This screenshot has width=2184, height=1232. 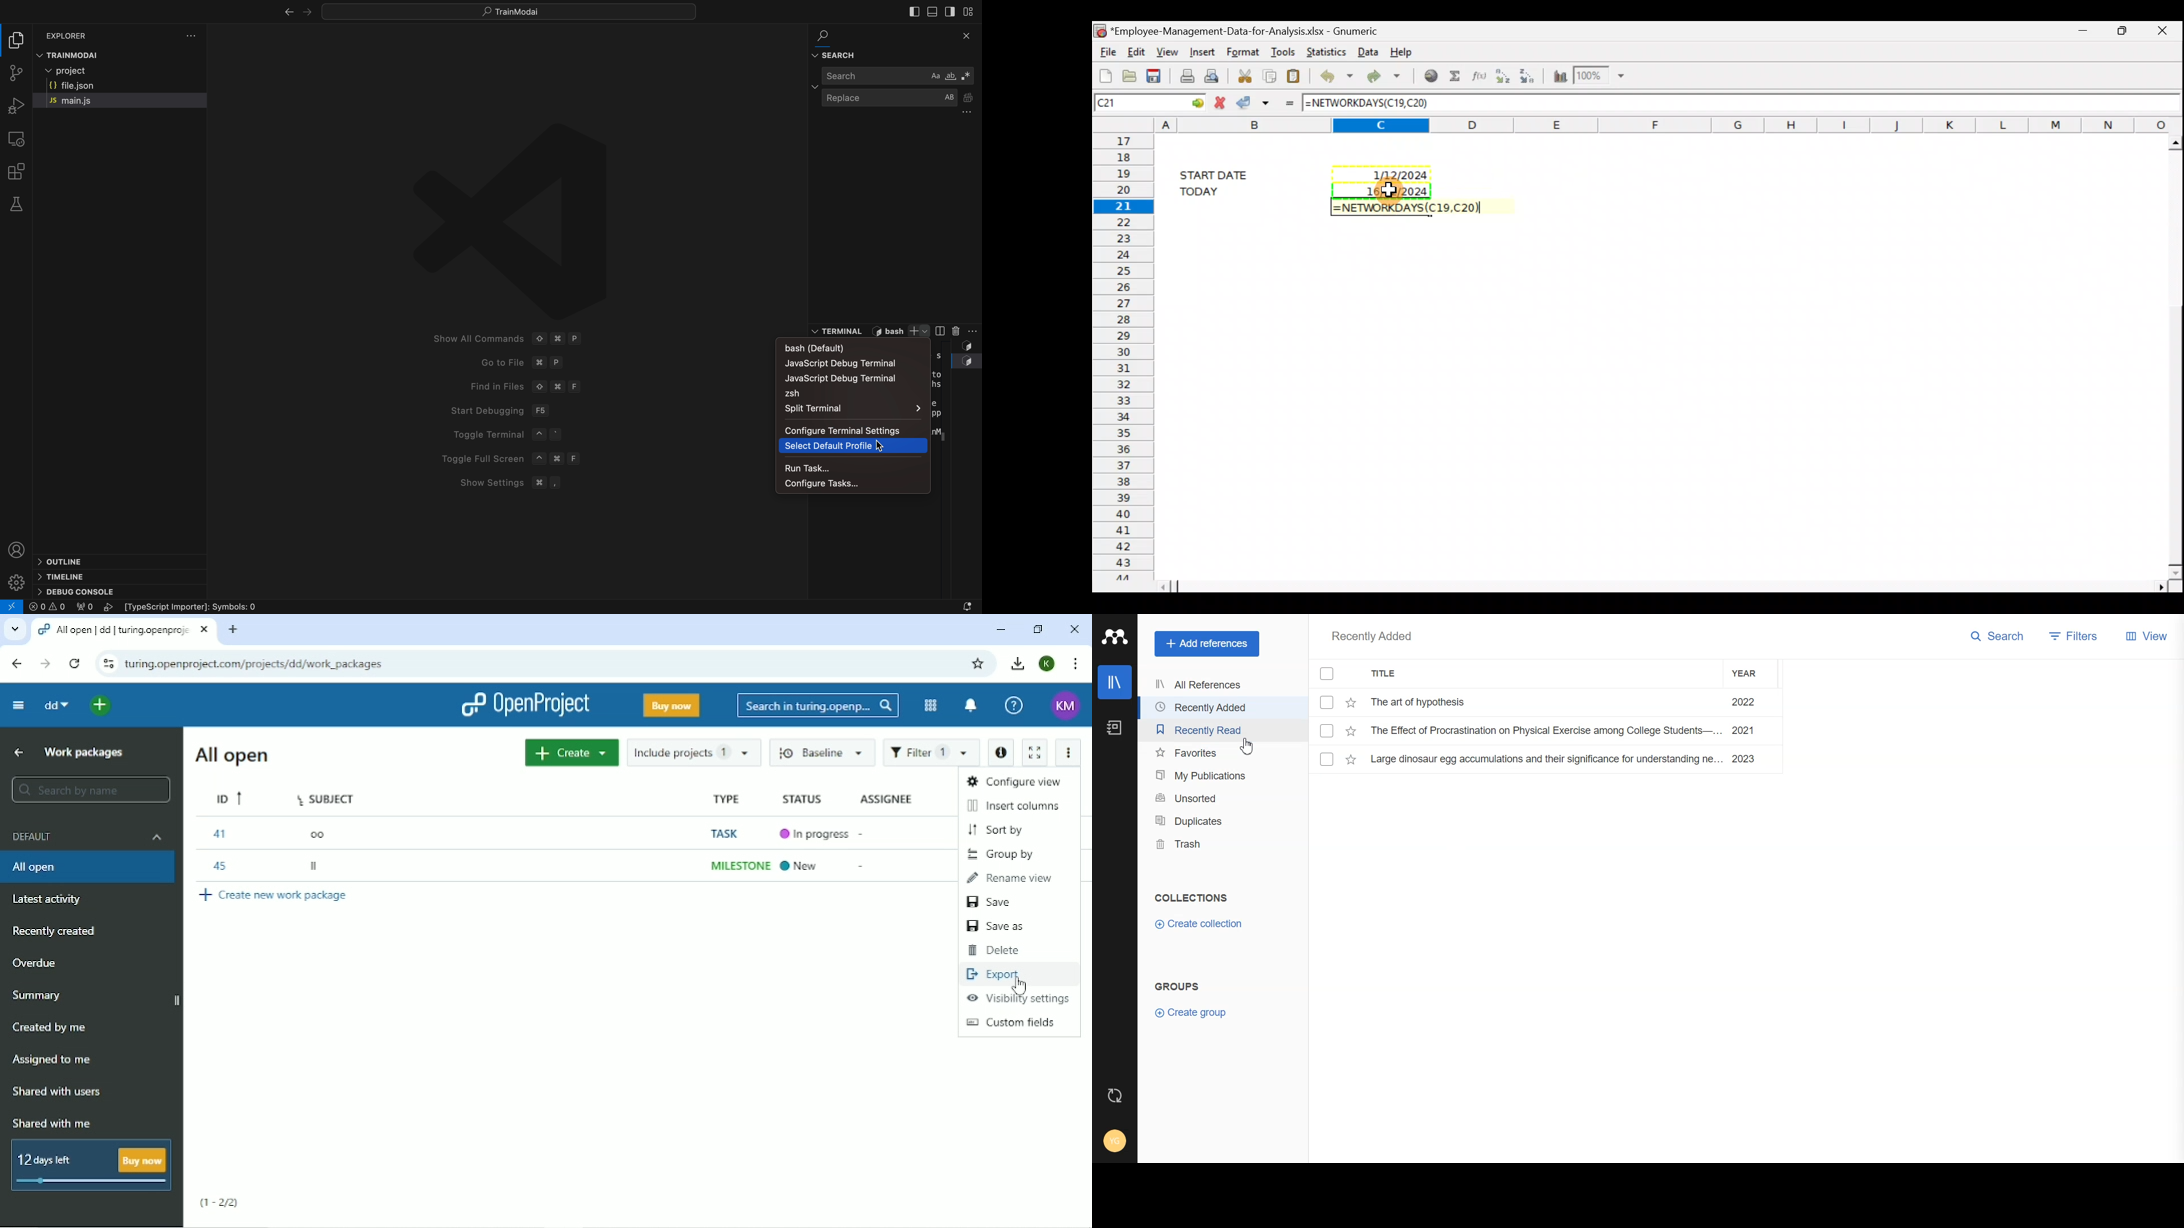 I want to click on Scroll bar, so click(x=1667, y=586).